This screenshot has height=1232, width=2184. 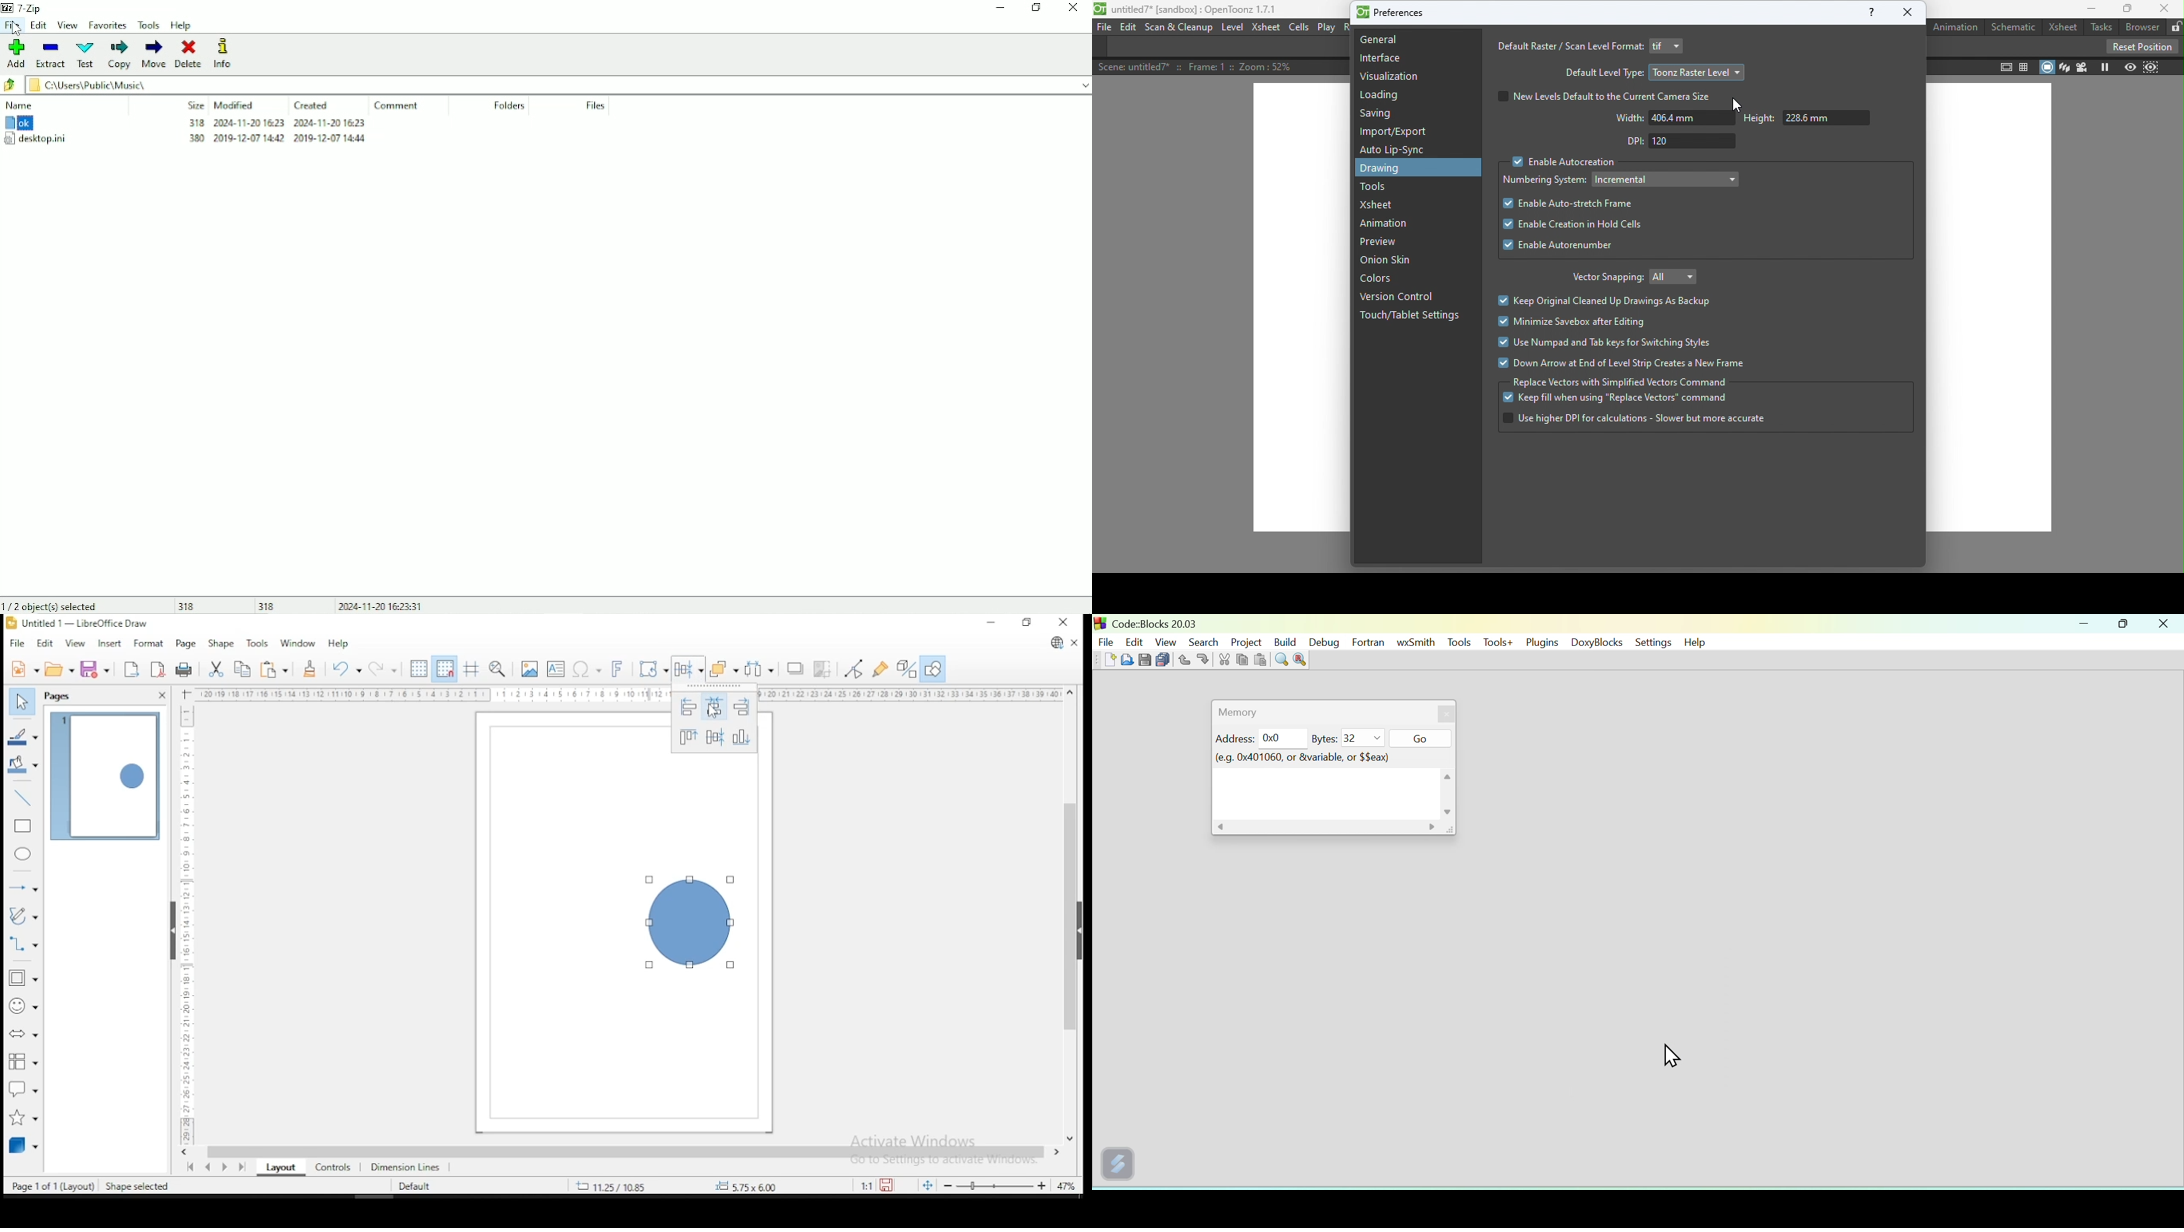 What do you see at coordinates (278, 1167) in the screenshot?
I see `layout` at bounding box center [278, 1167].